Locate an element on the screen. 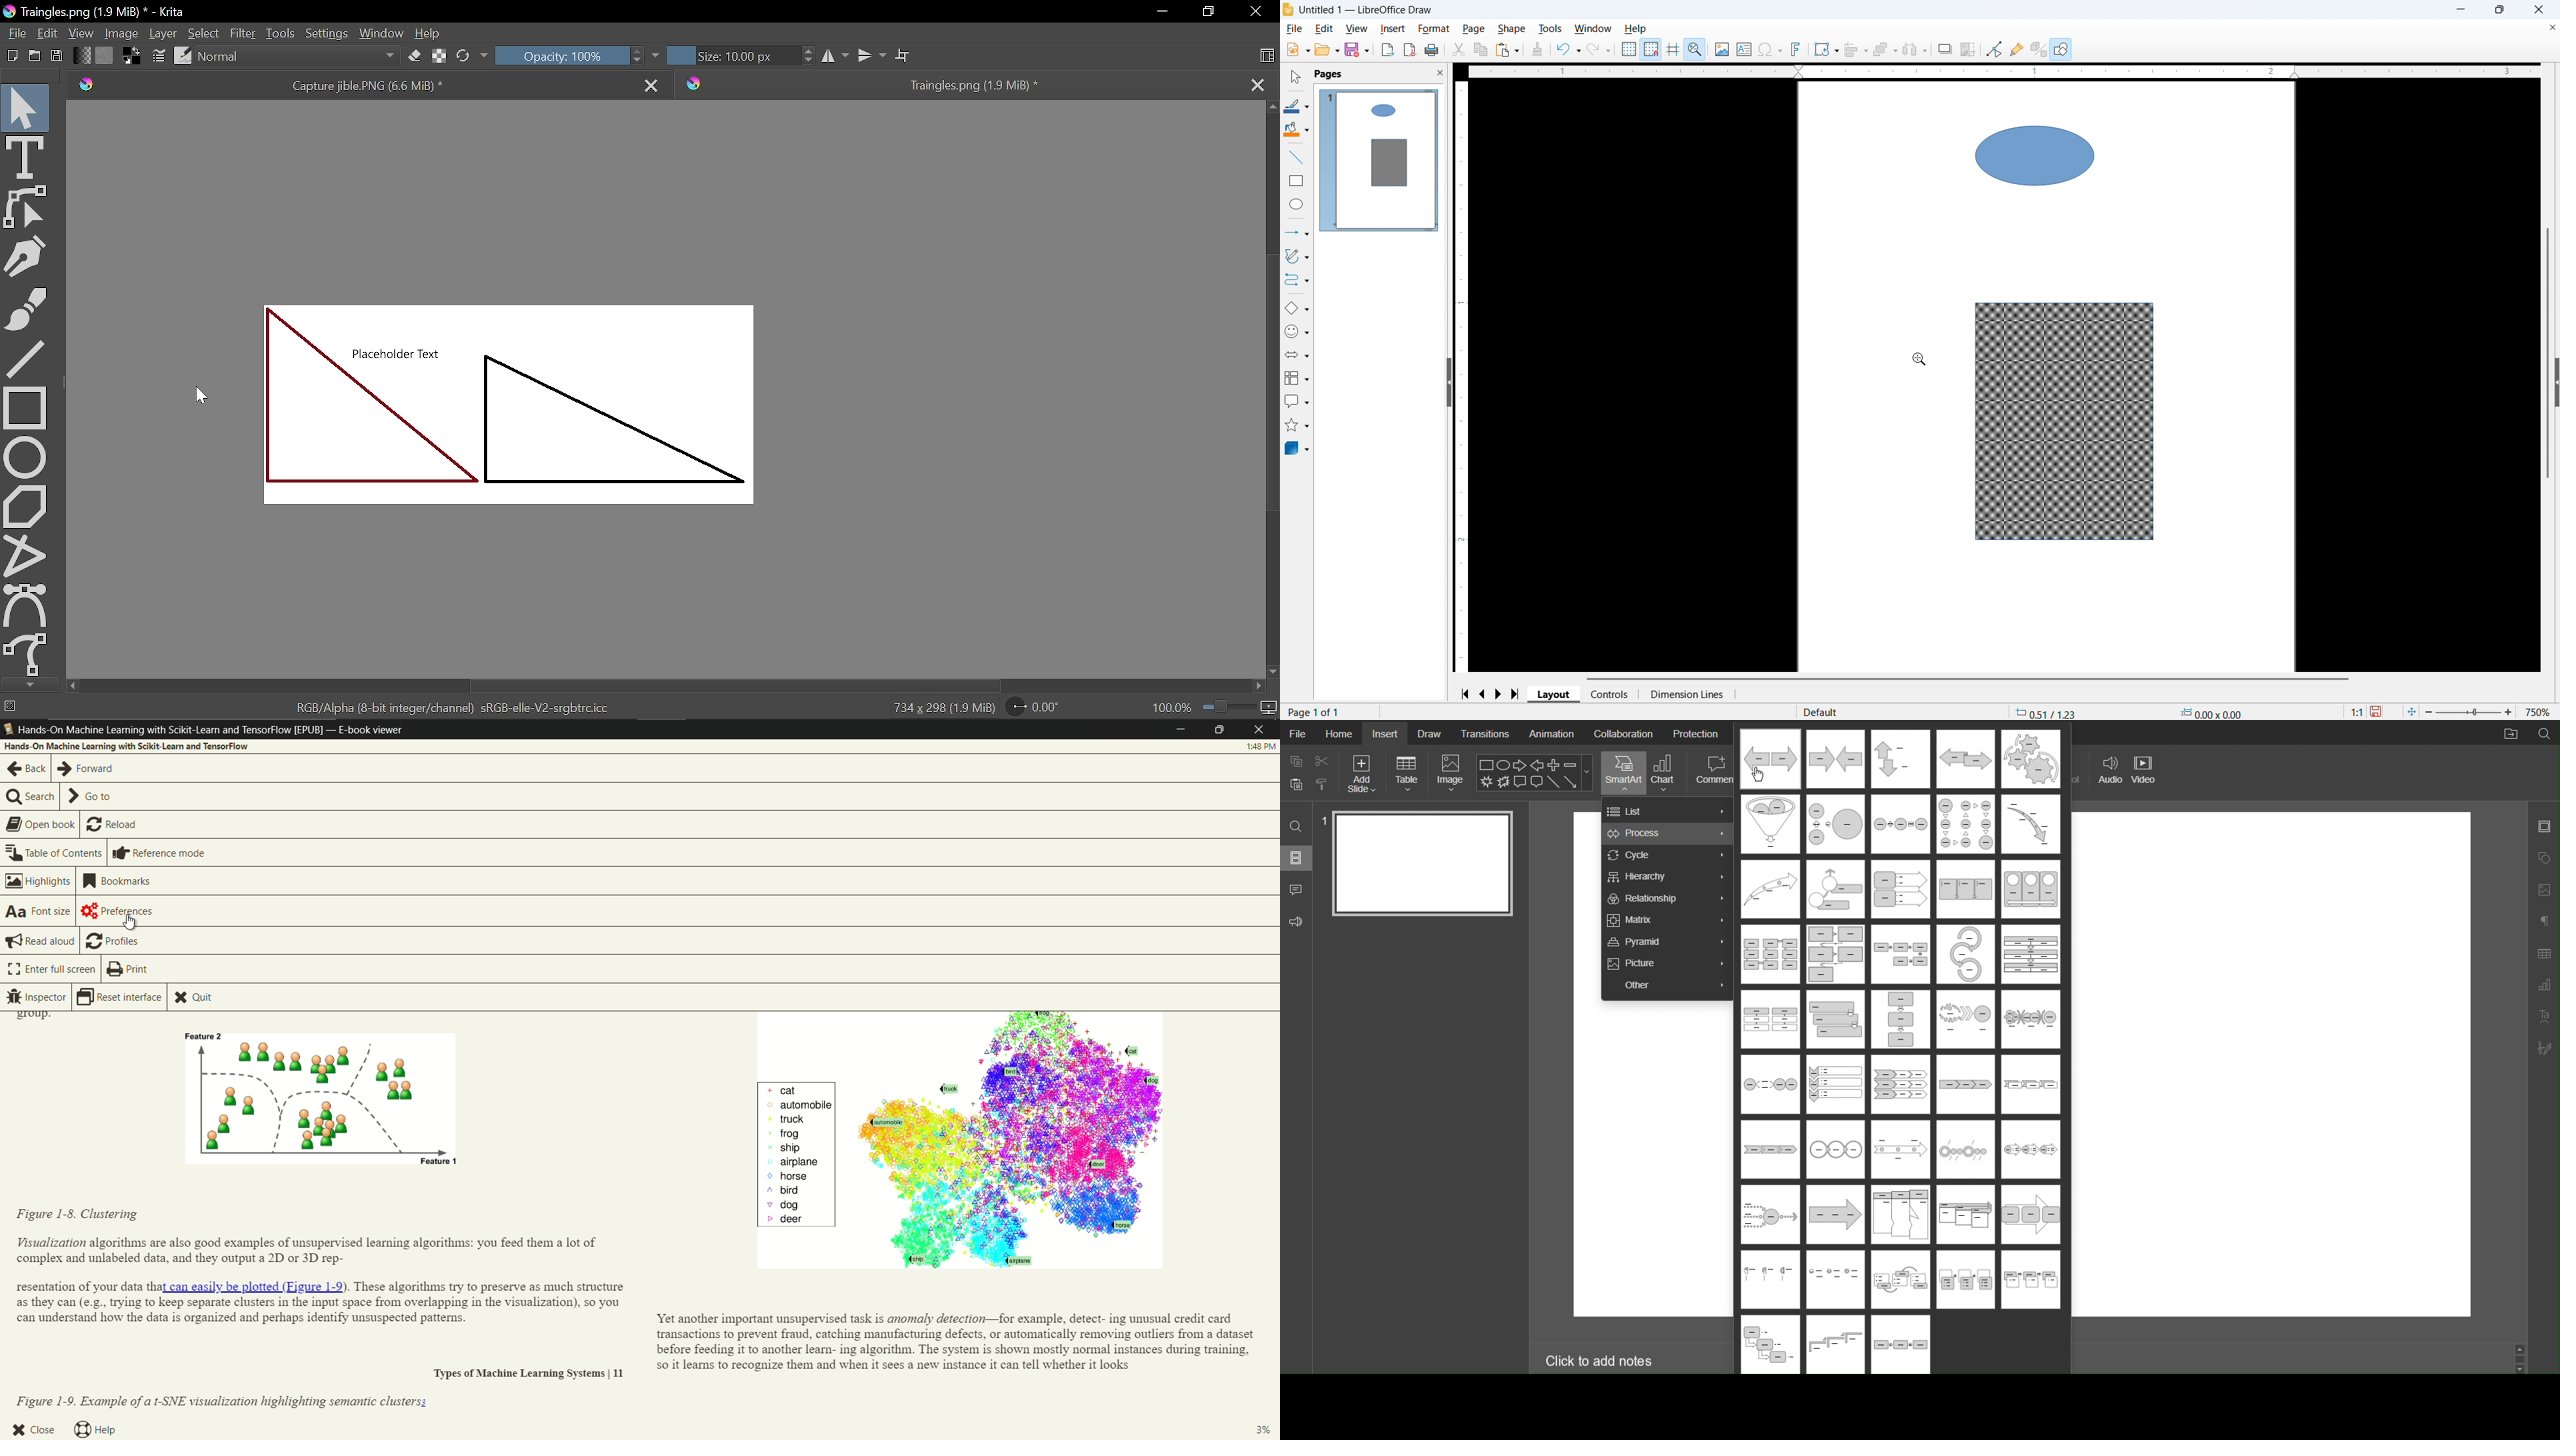 Image resolution: width=2576 pixels, height=1456 pixels. Transformations  is located at coordinates (1826, 50).